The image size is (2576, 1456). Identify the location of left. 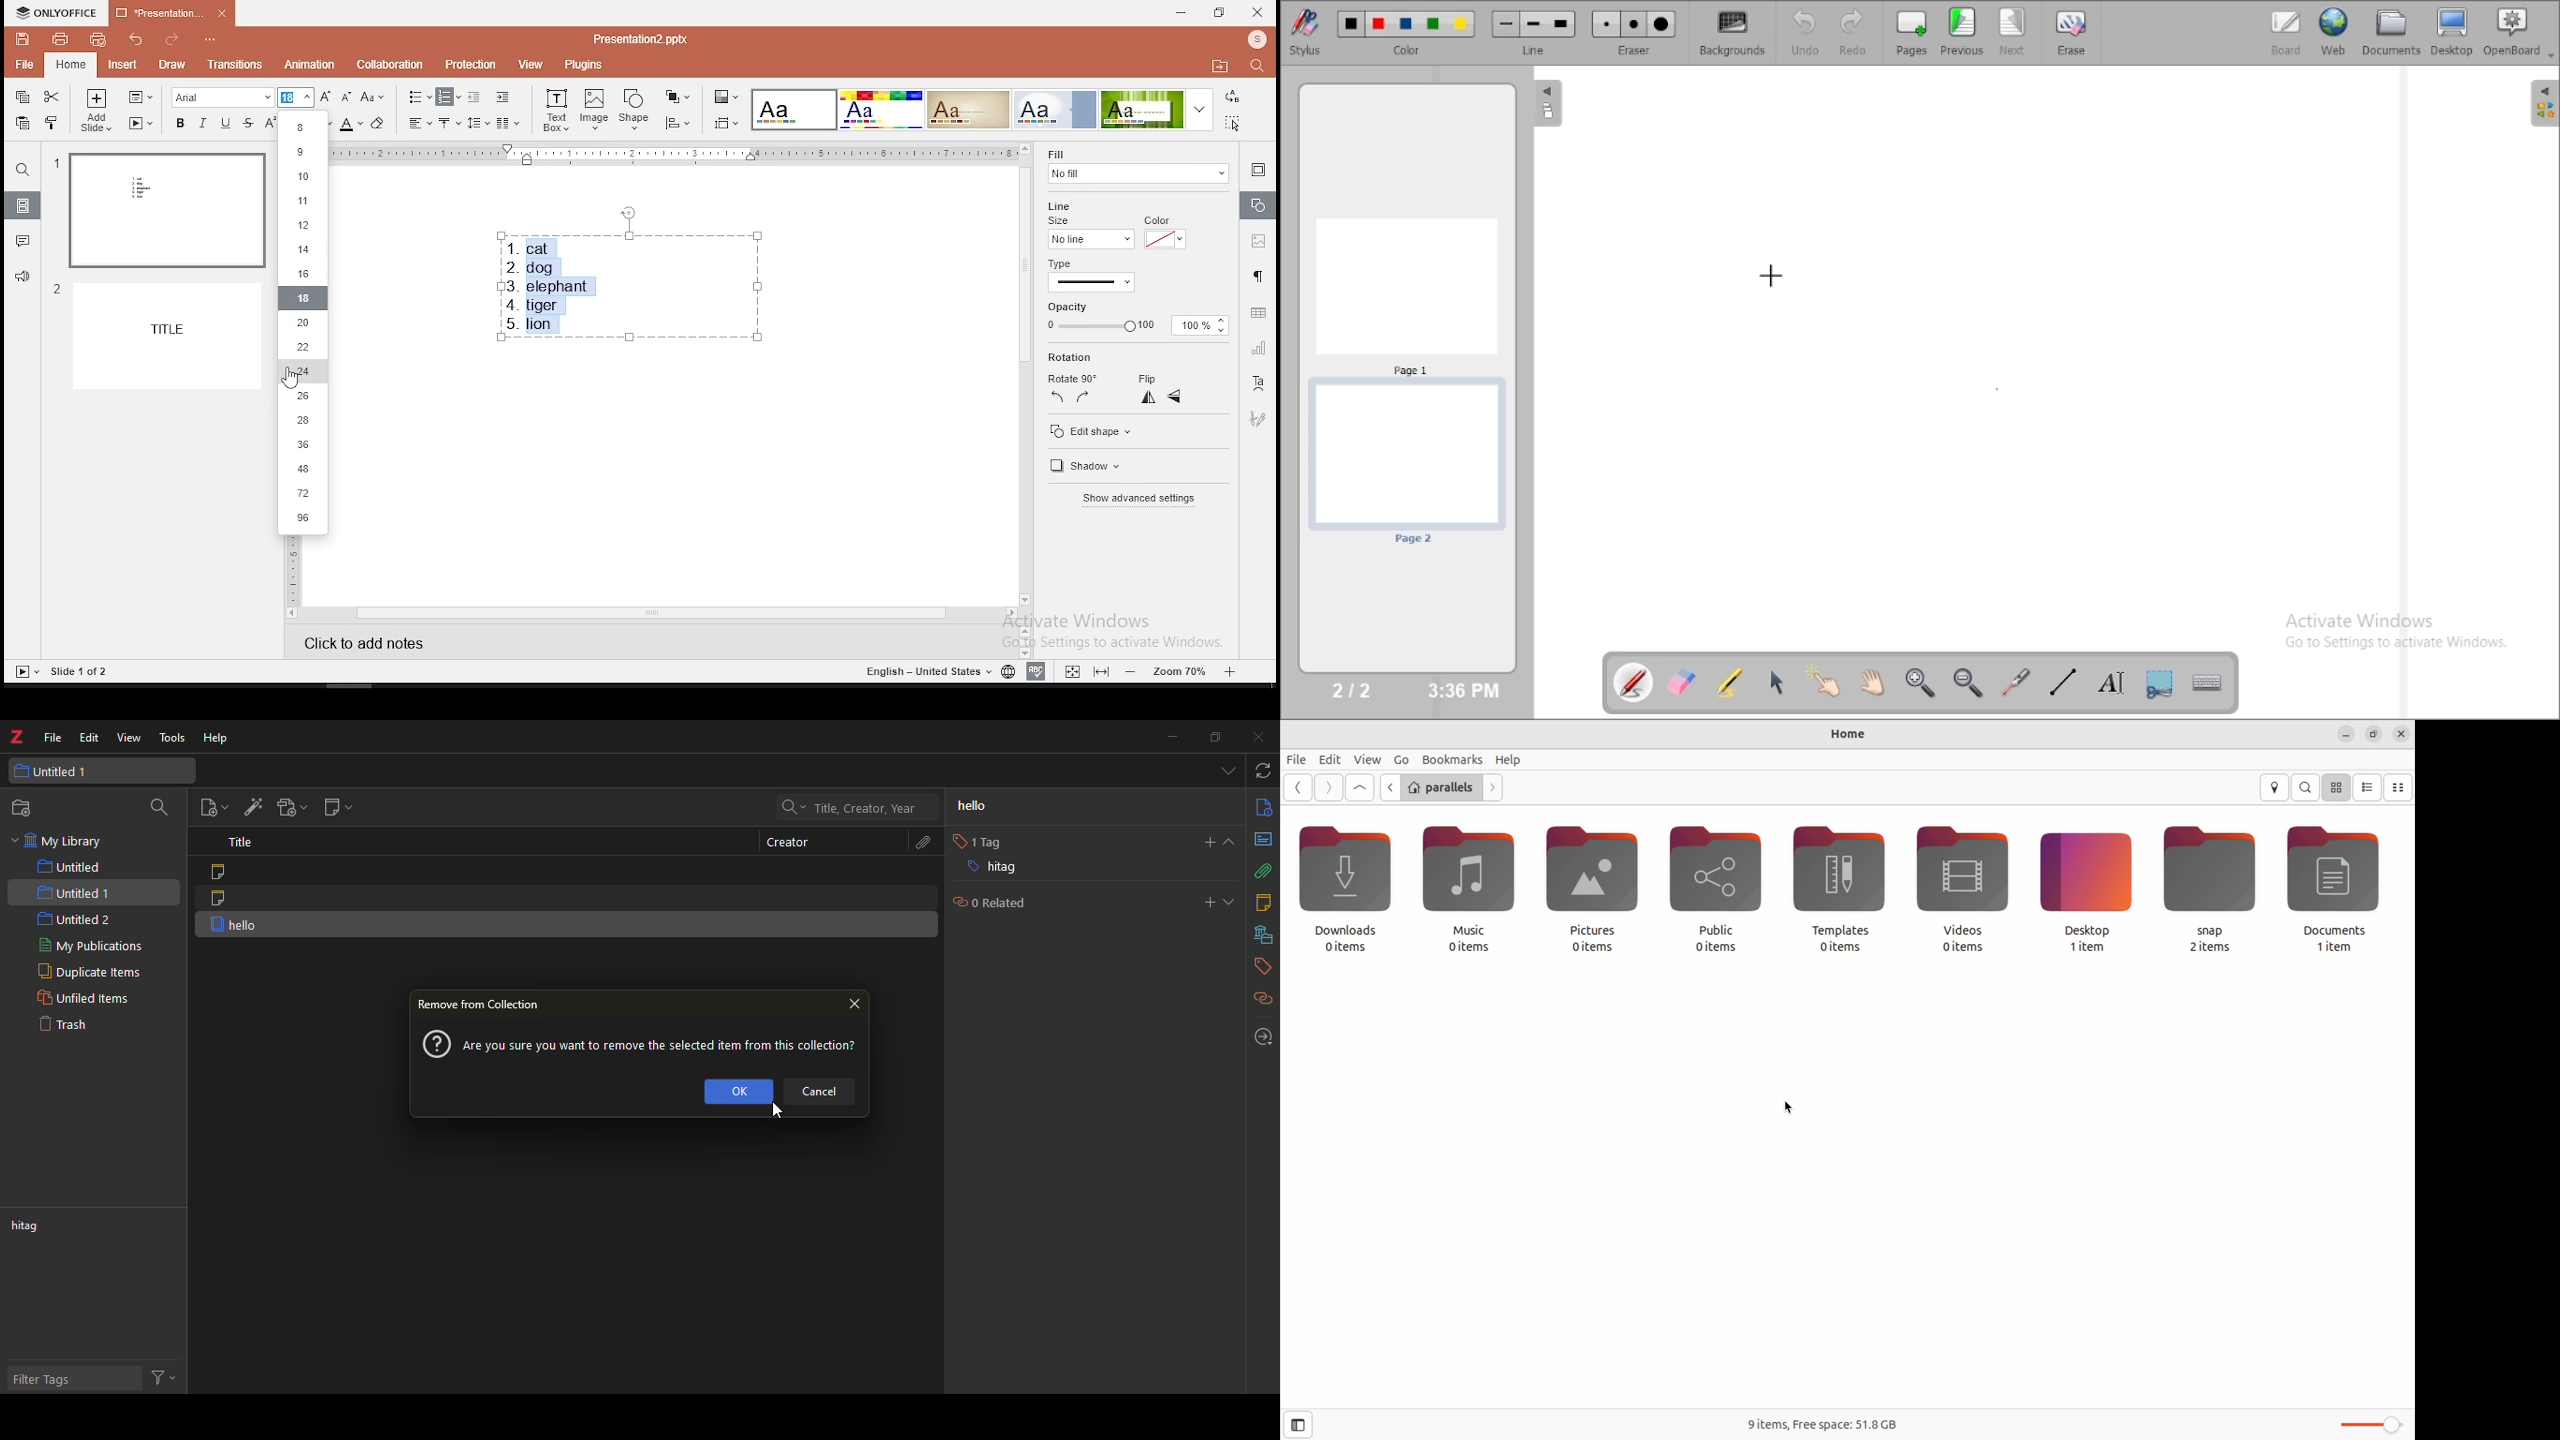
(1056, 399).